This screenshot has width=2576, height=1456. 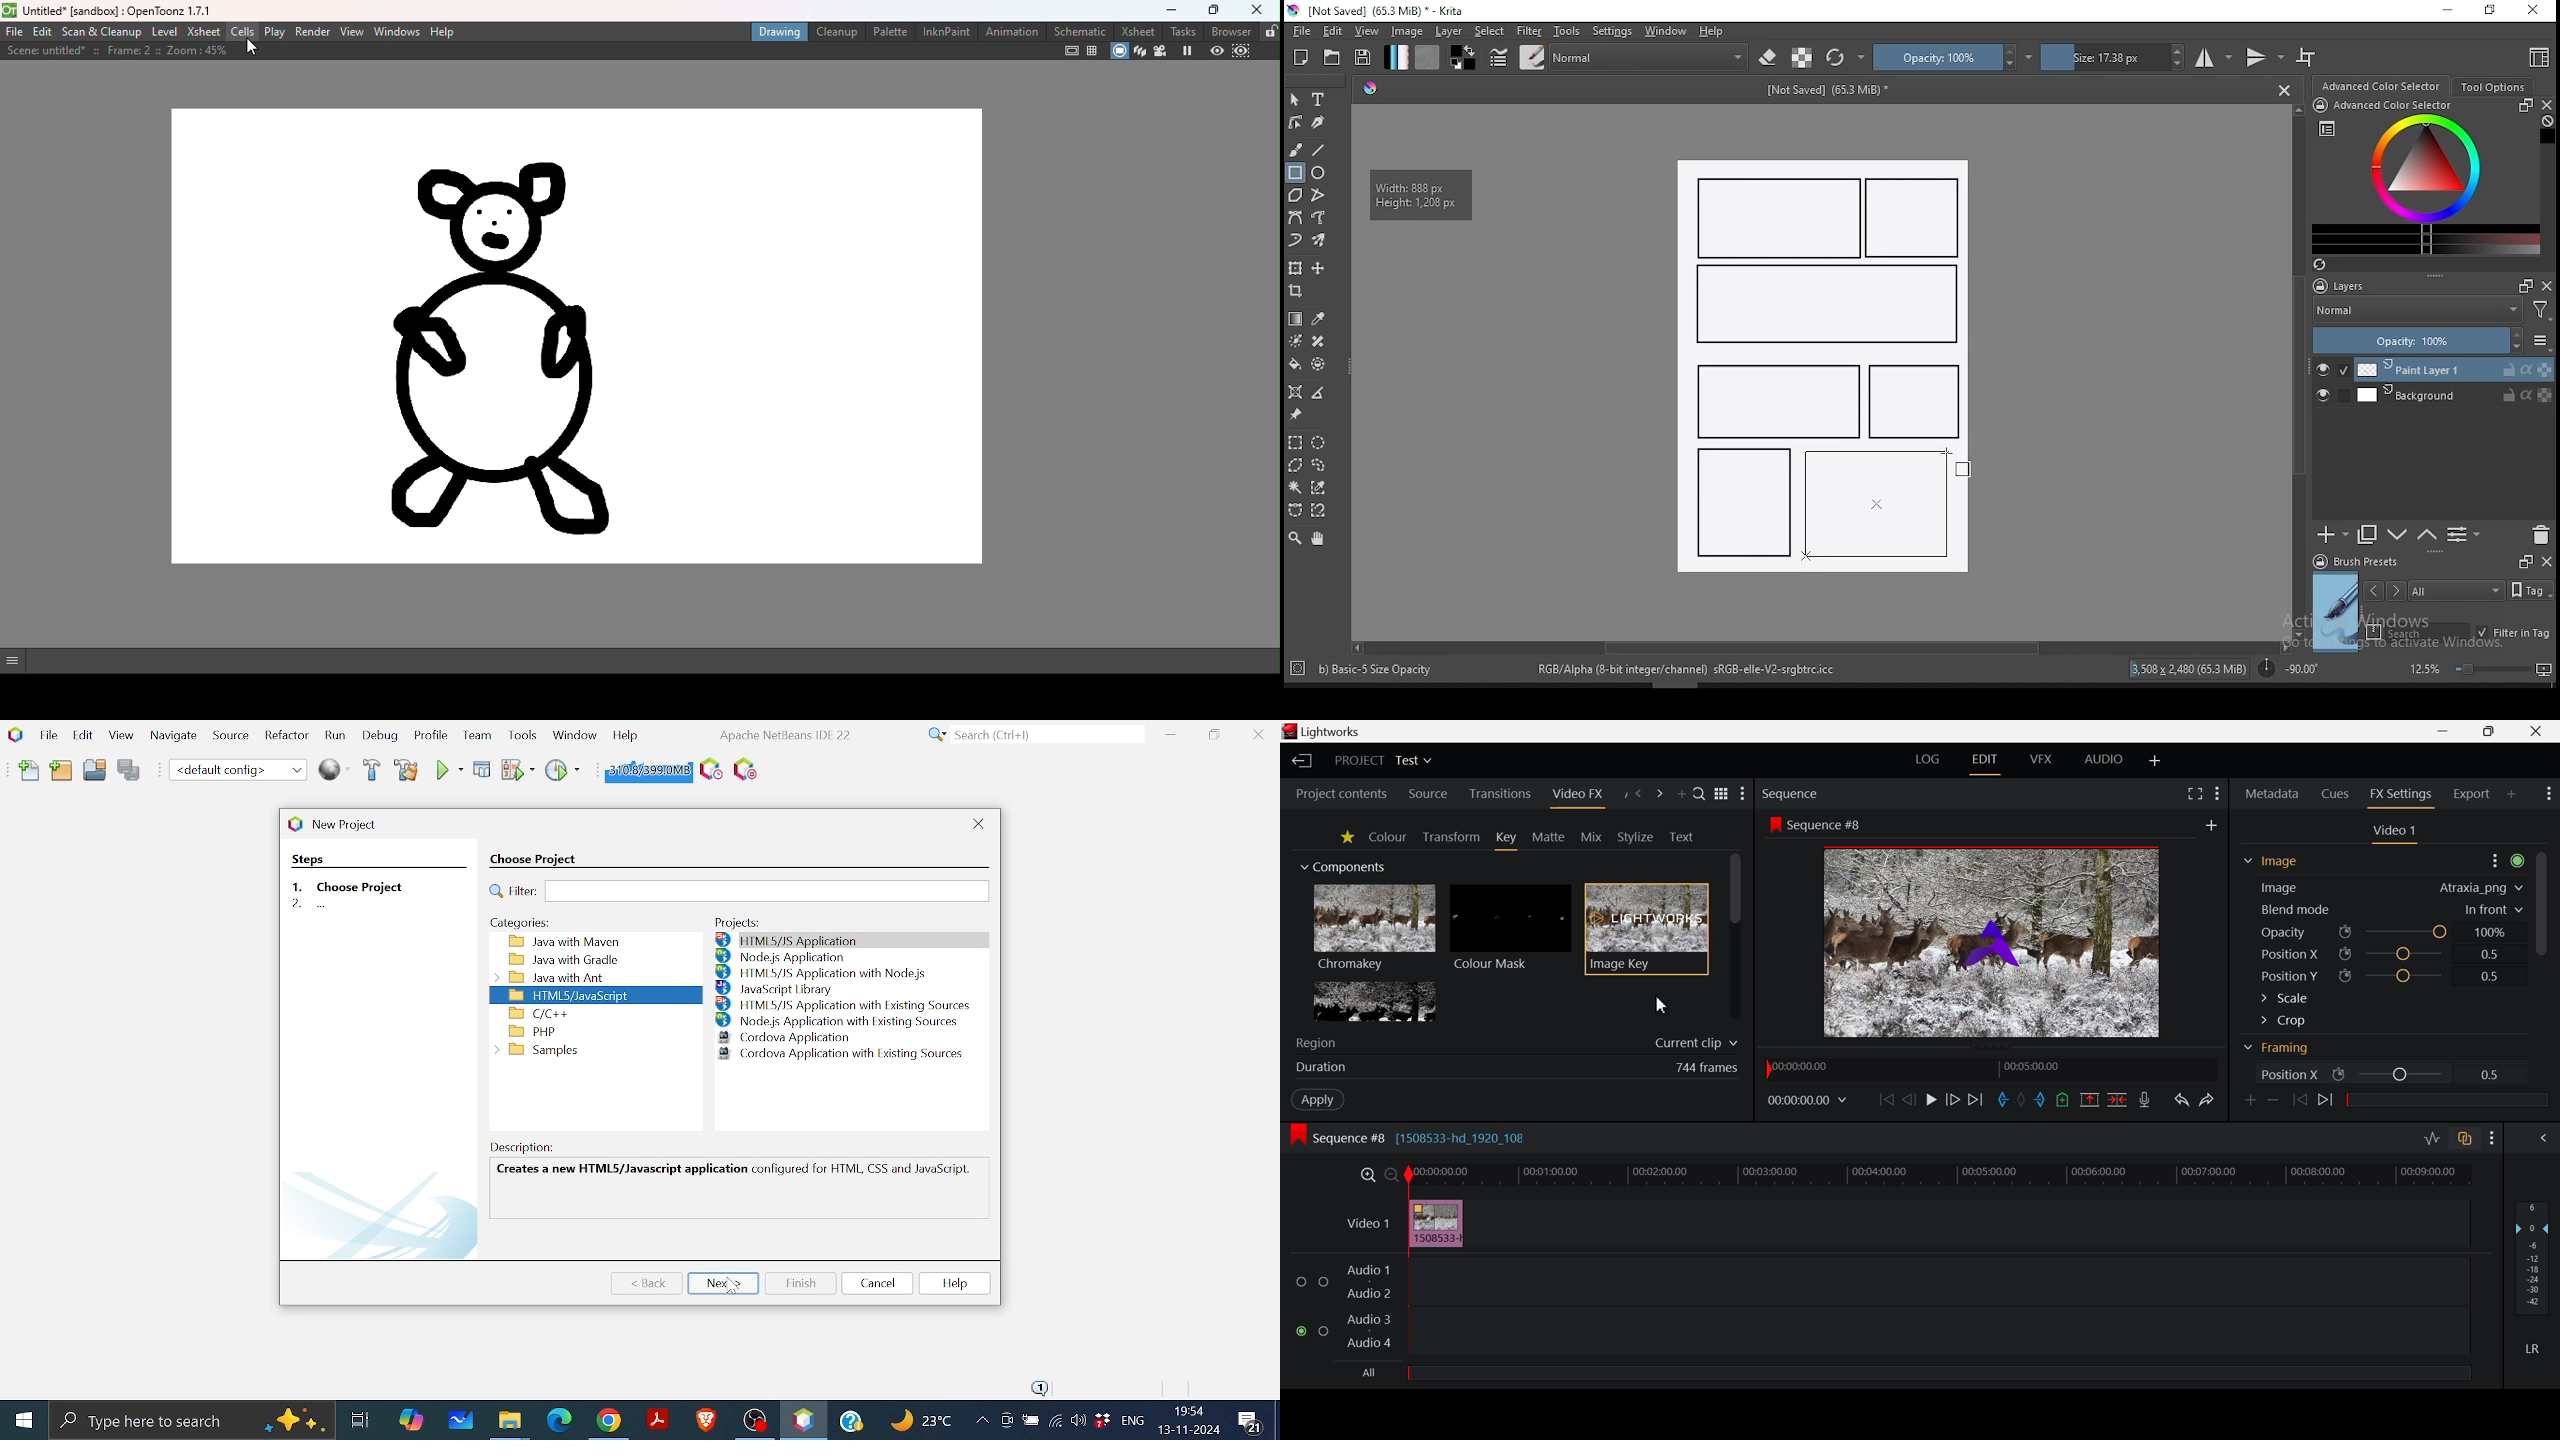 I want to click on Toggle audio levels editing, so click(x=2431, y=1139).